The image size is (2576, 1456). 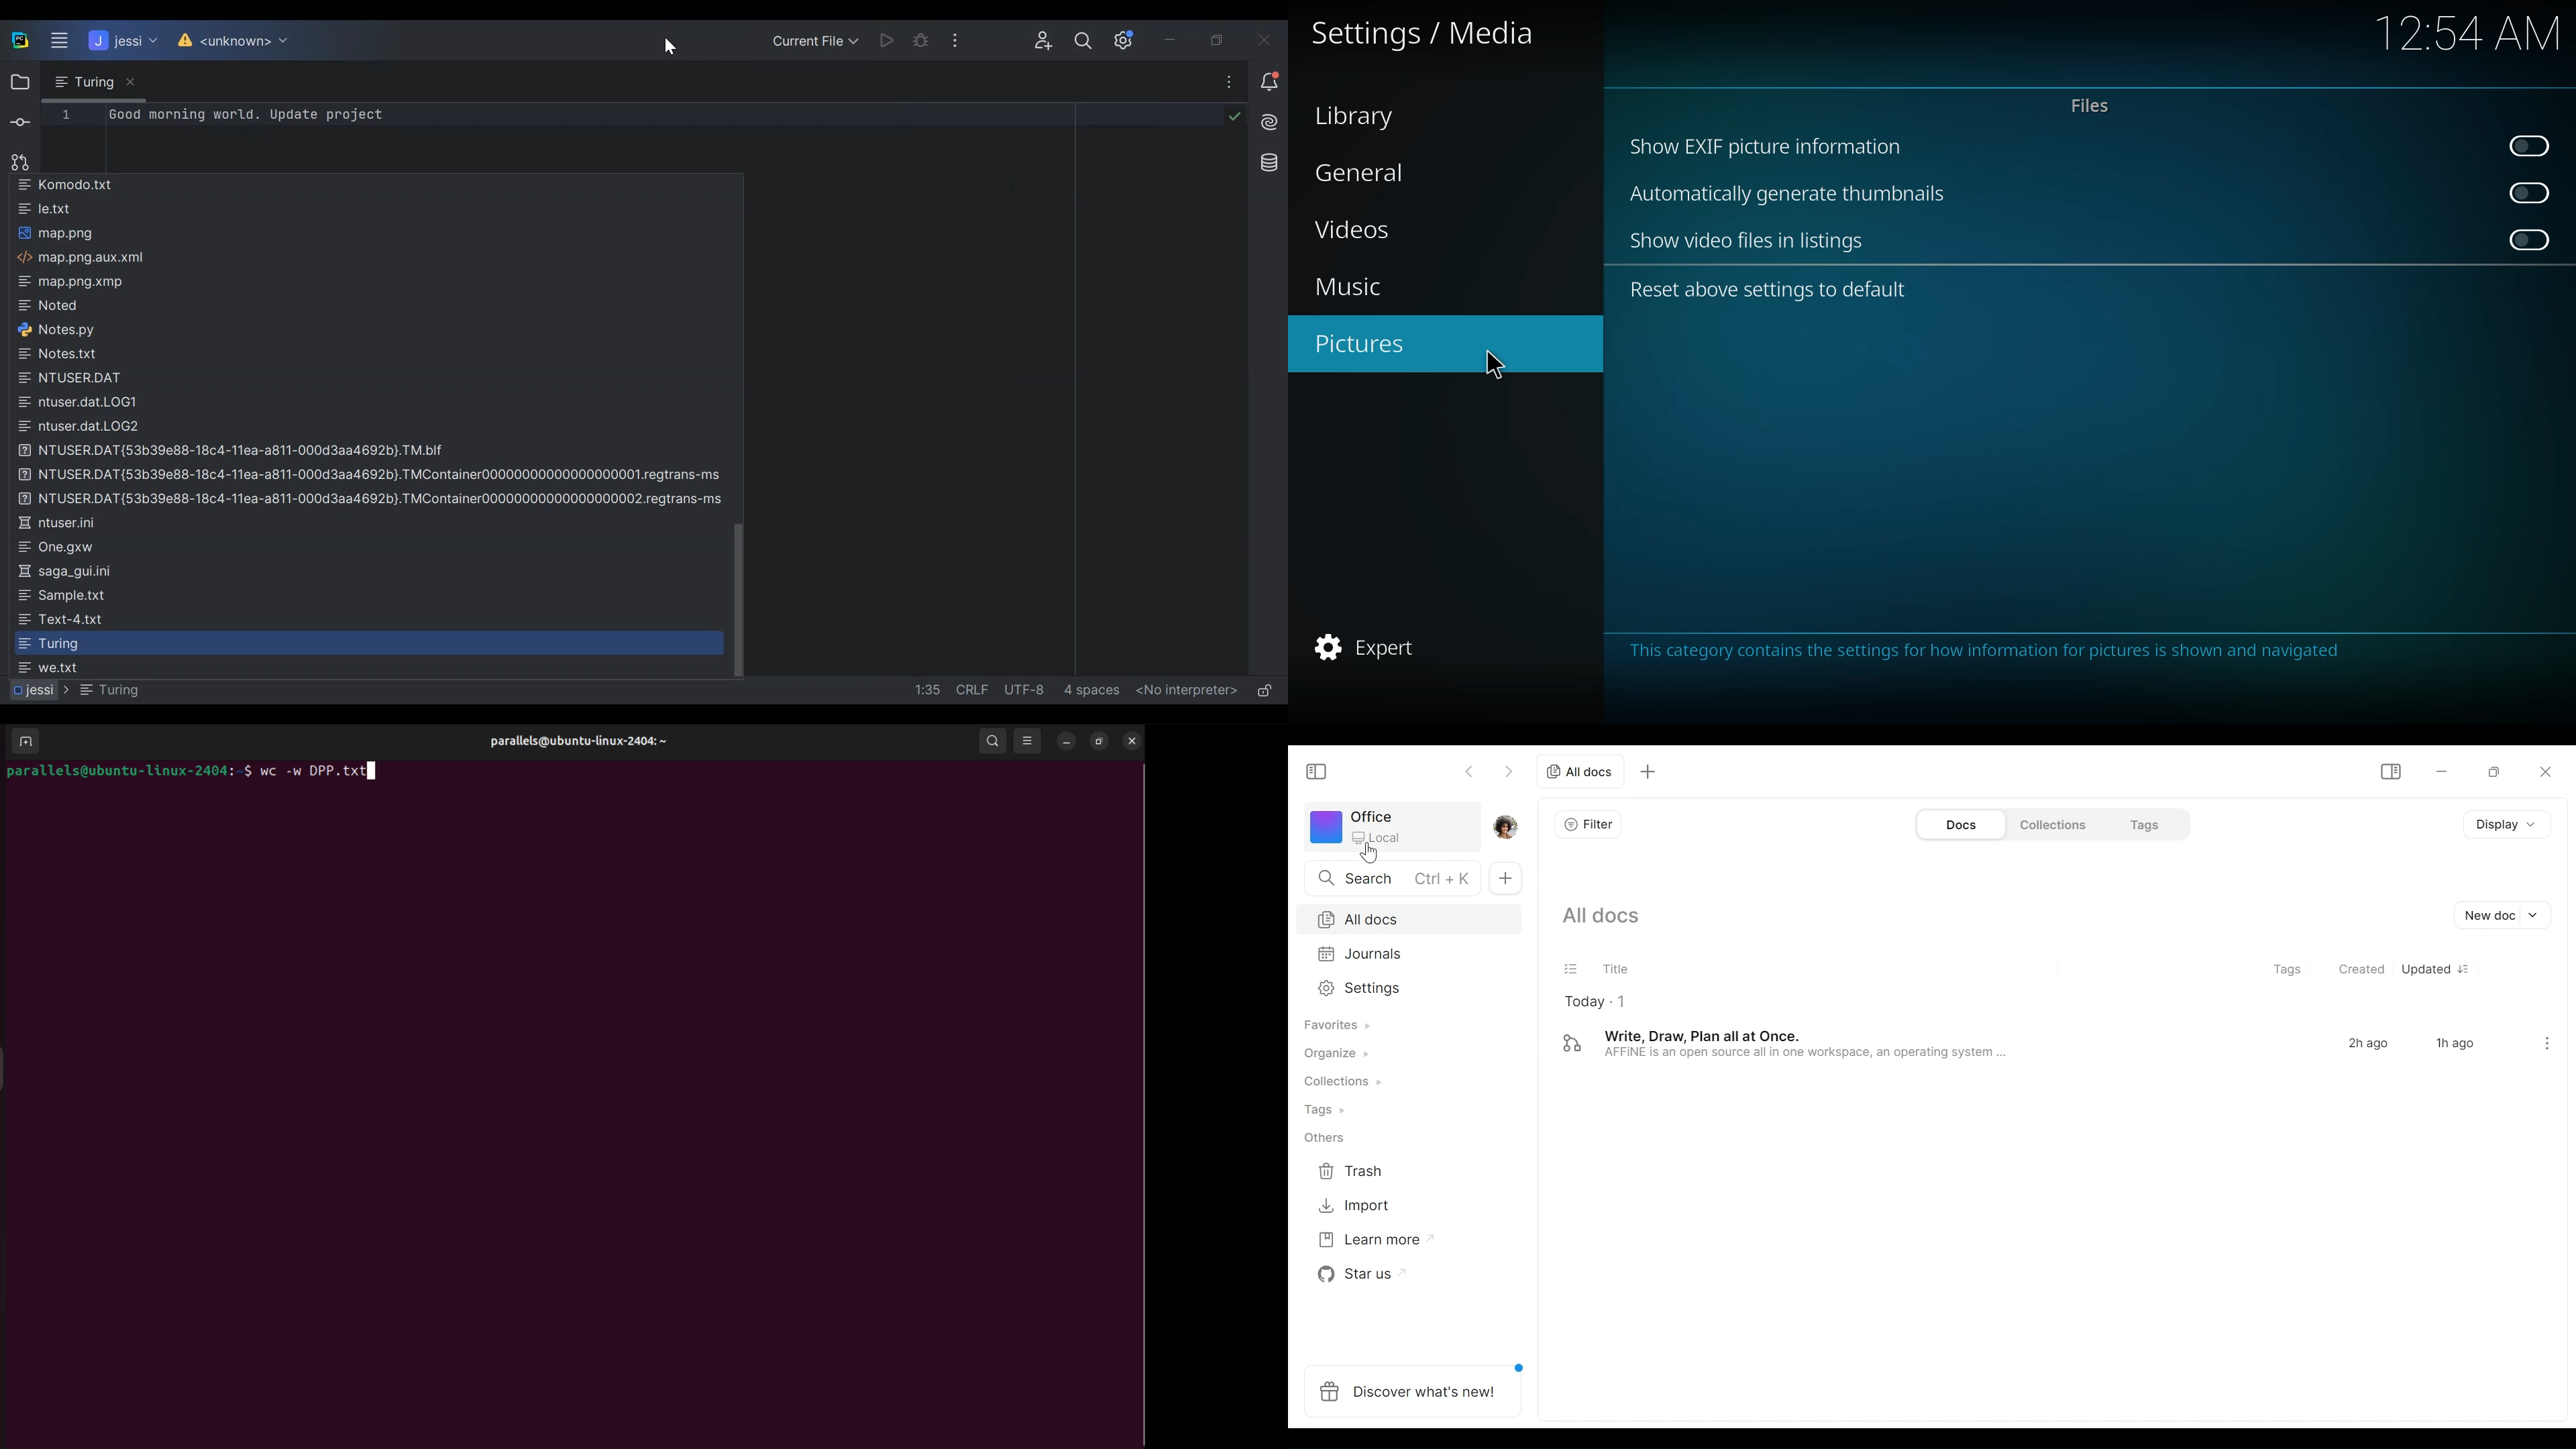 I want to click on resize, so click(x=1101, y=740).